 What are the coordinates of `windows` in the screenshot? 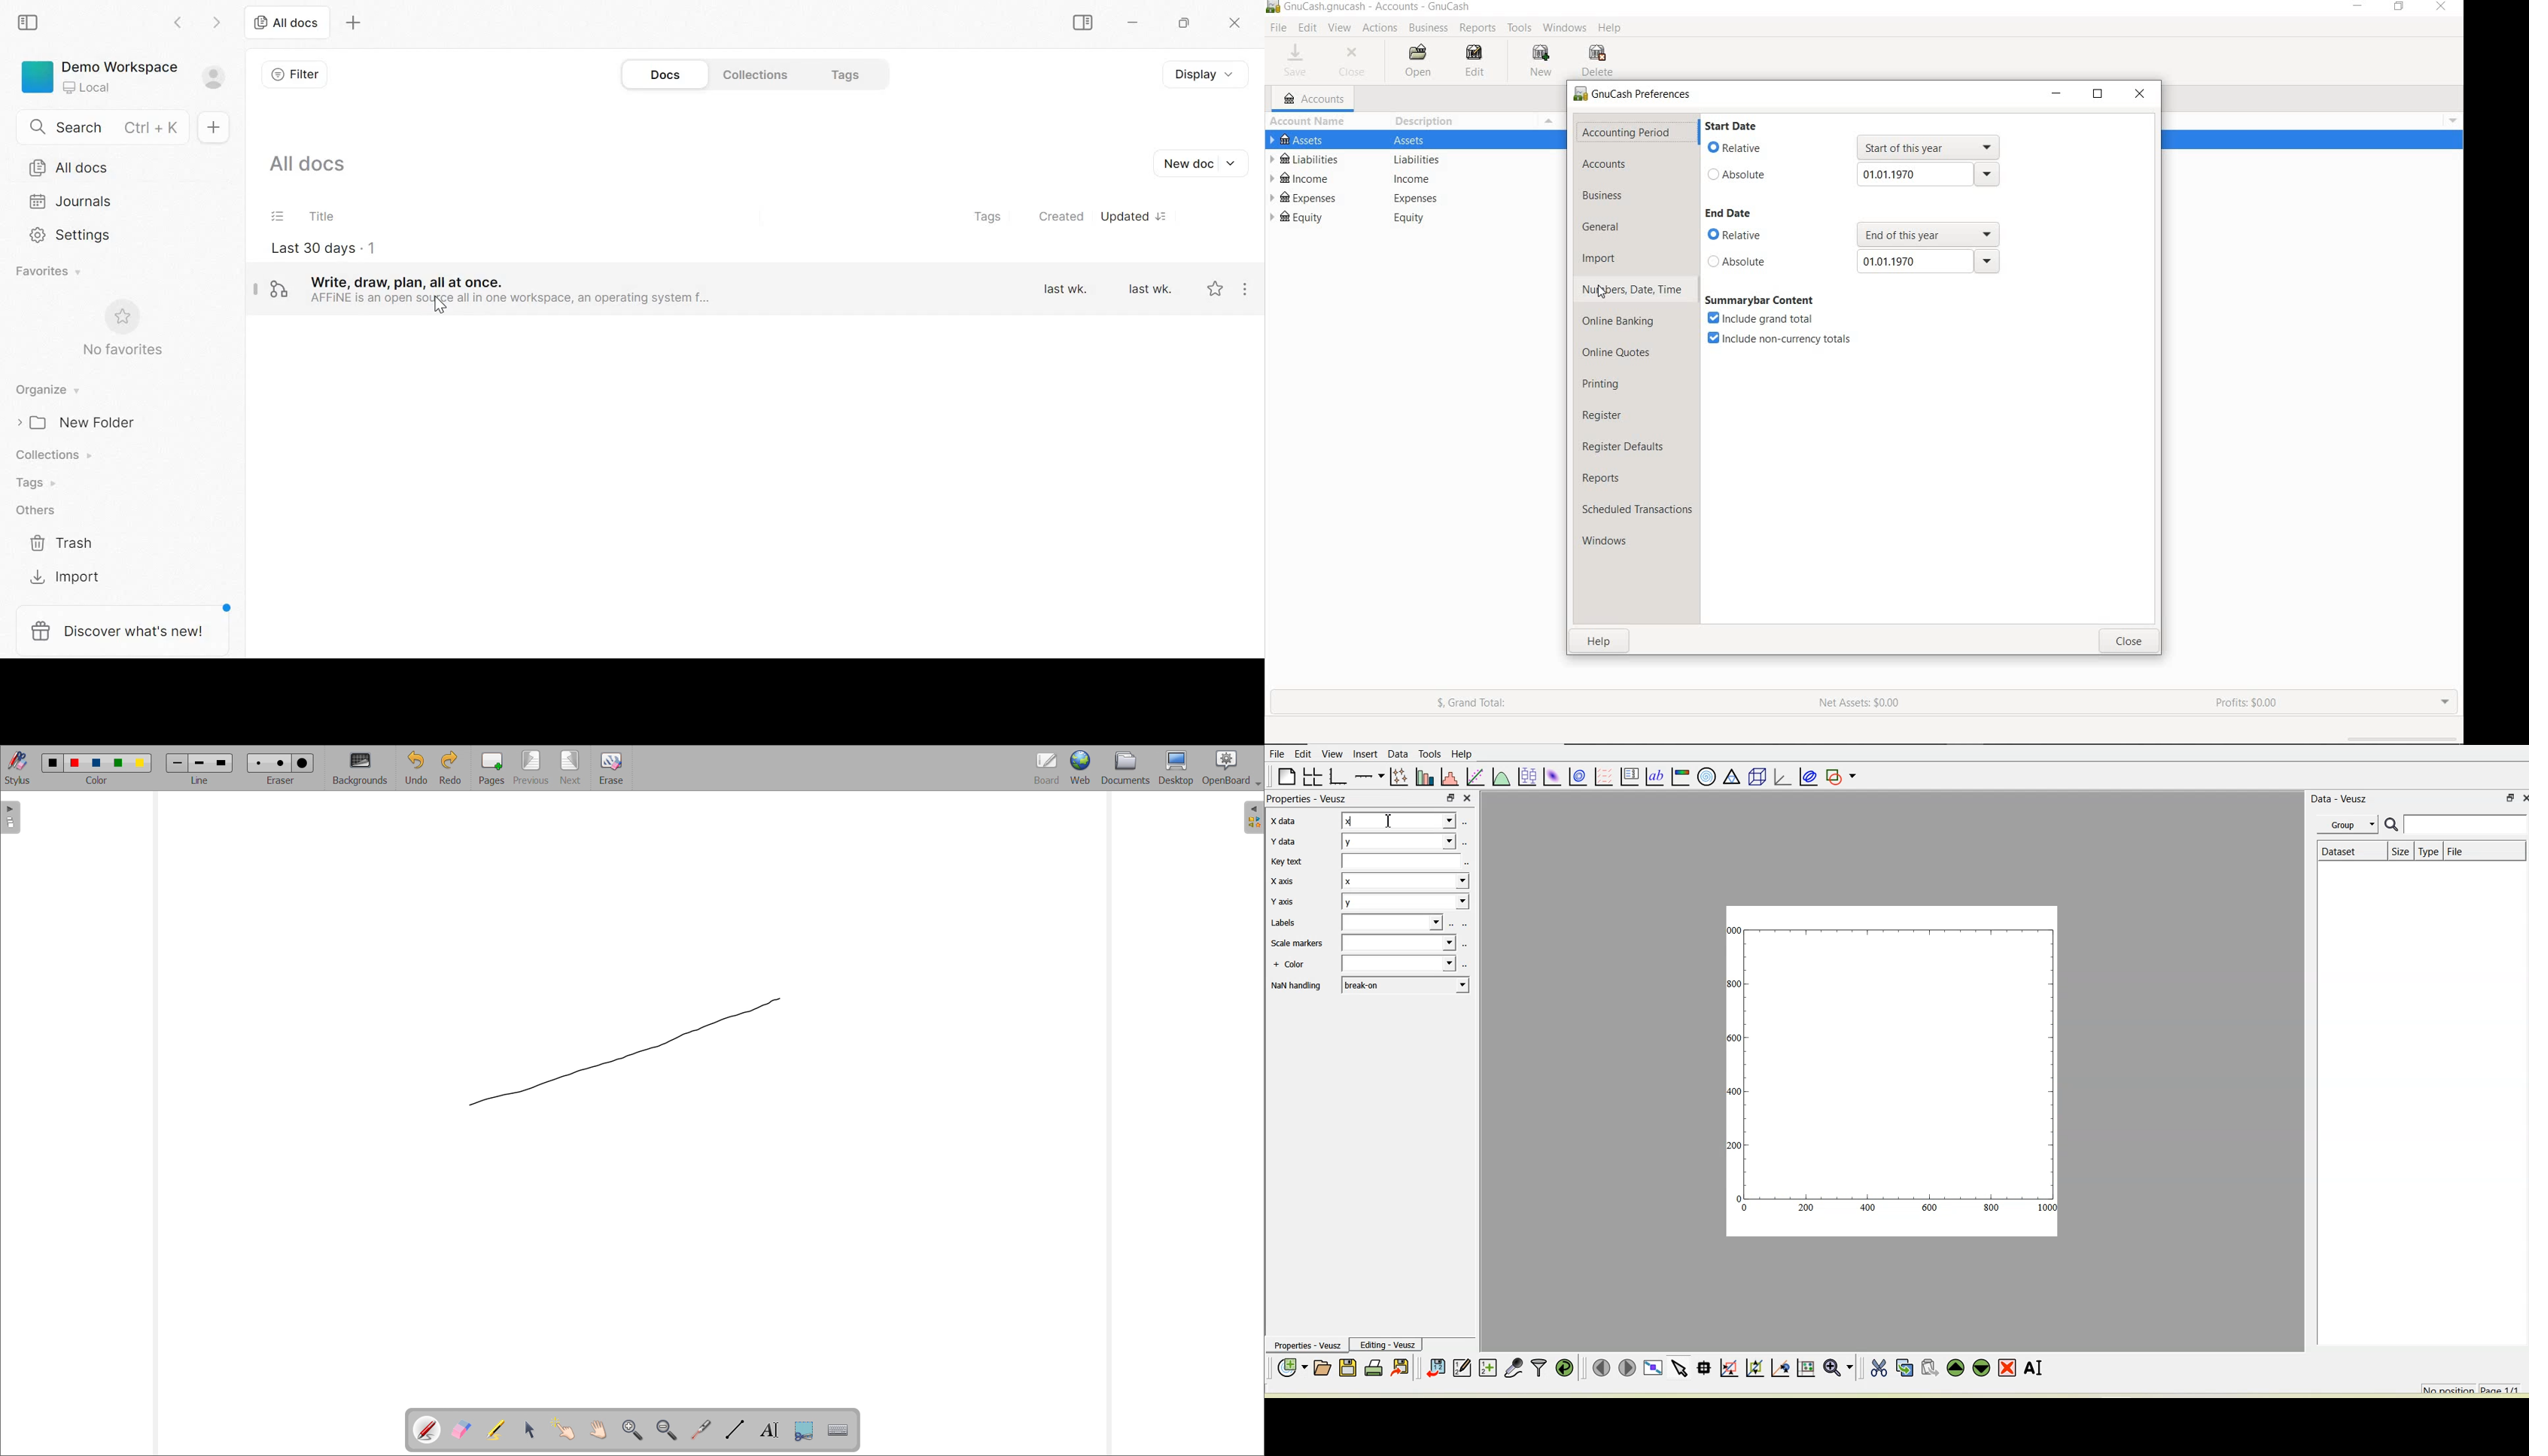 It's located at (1613, 541).